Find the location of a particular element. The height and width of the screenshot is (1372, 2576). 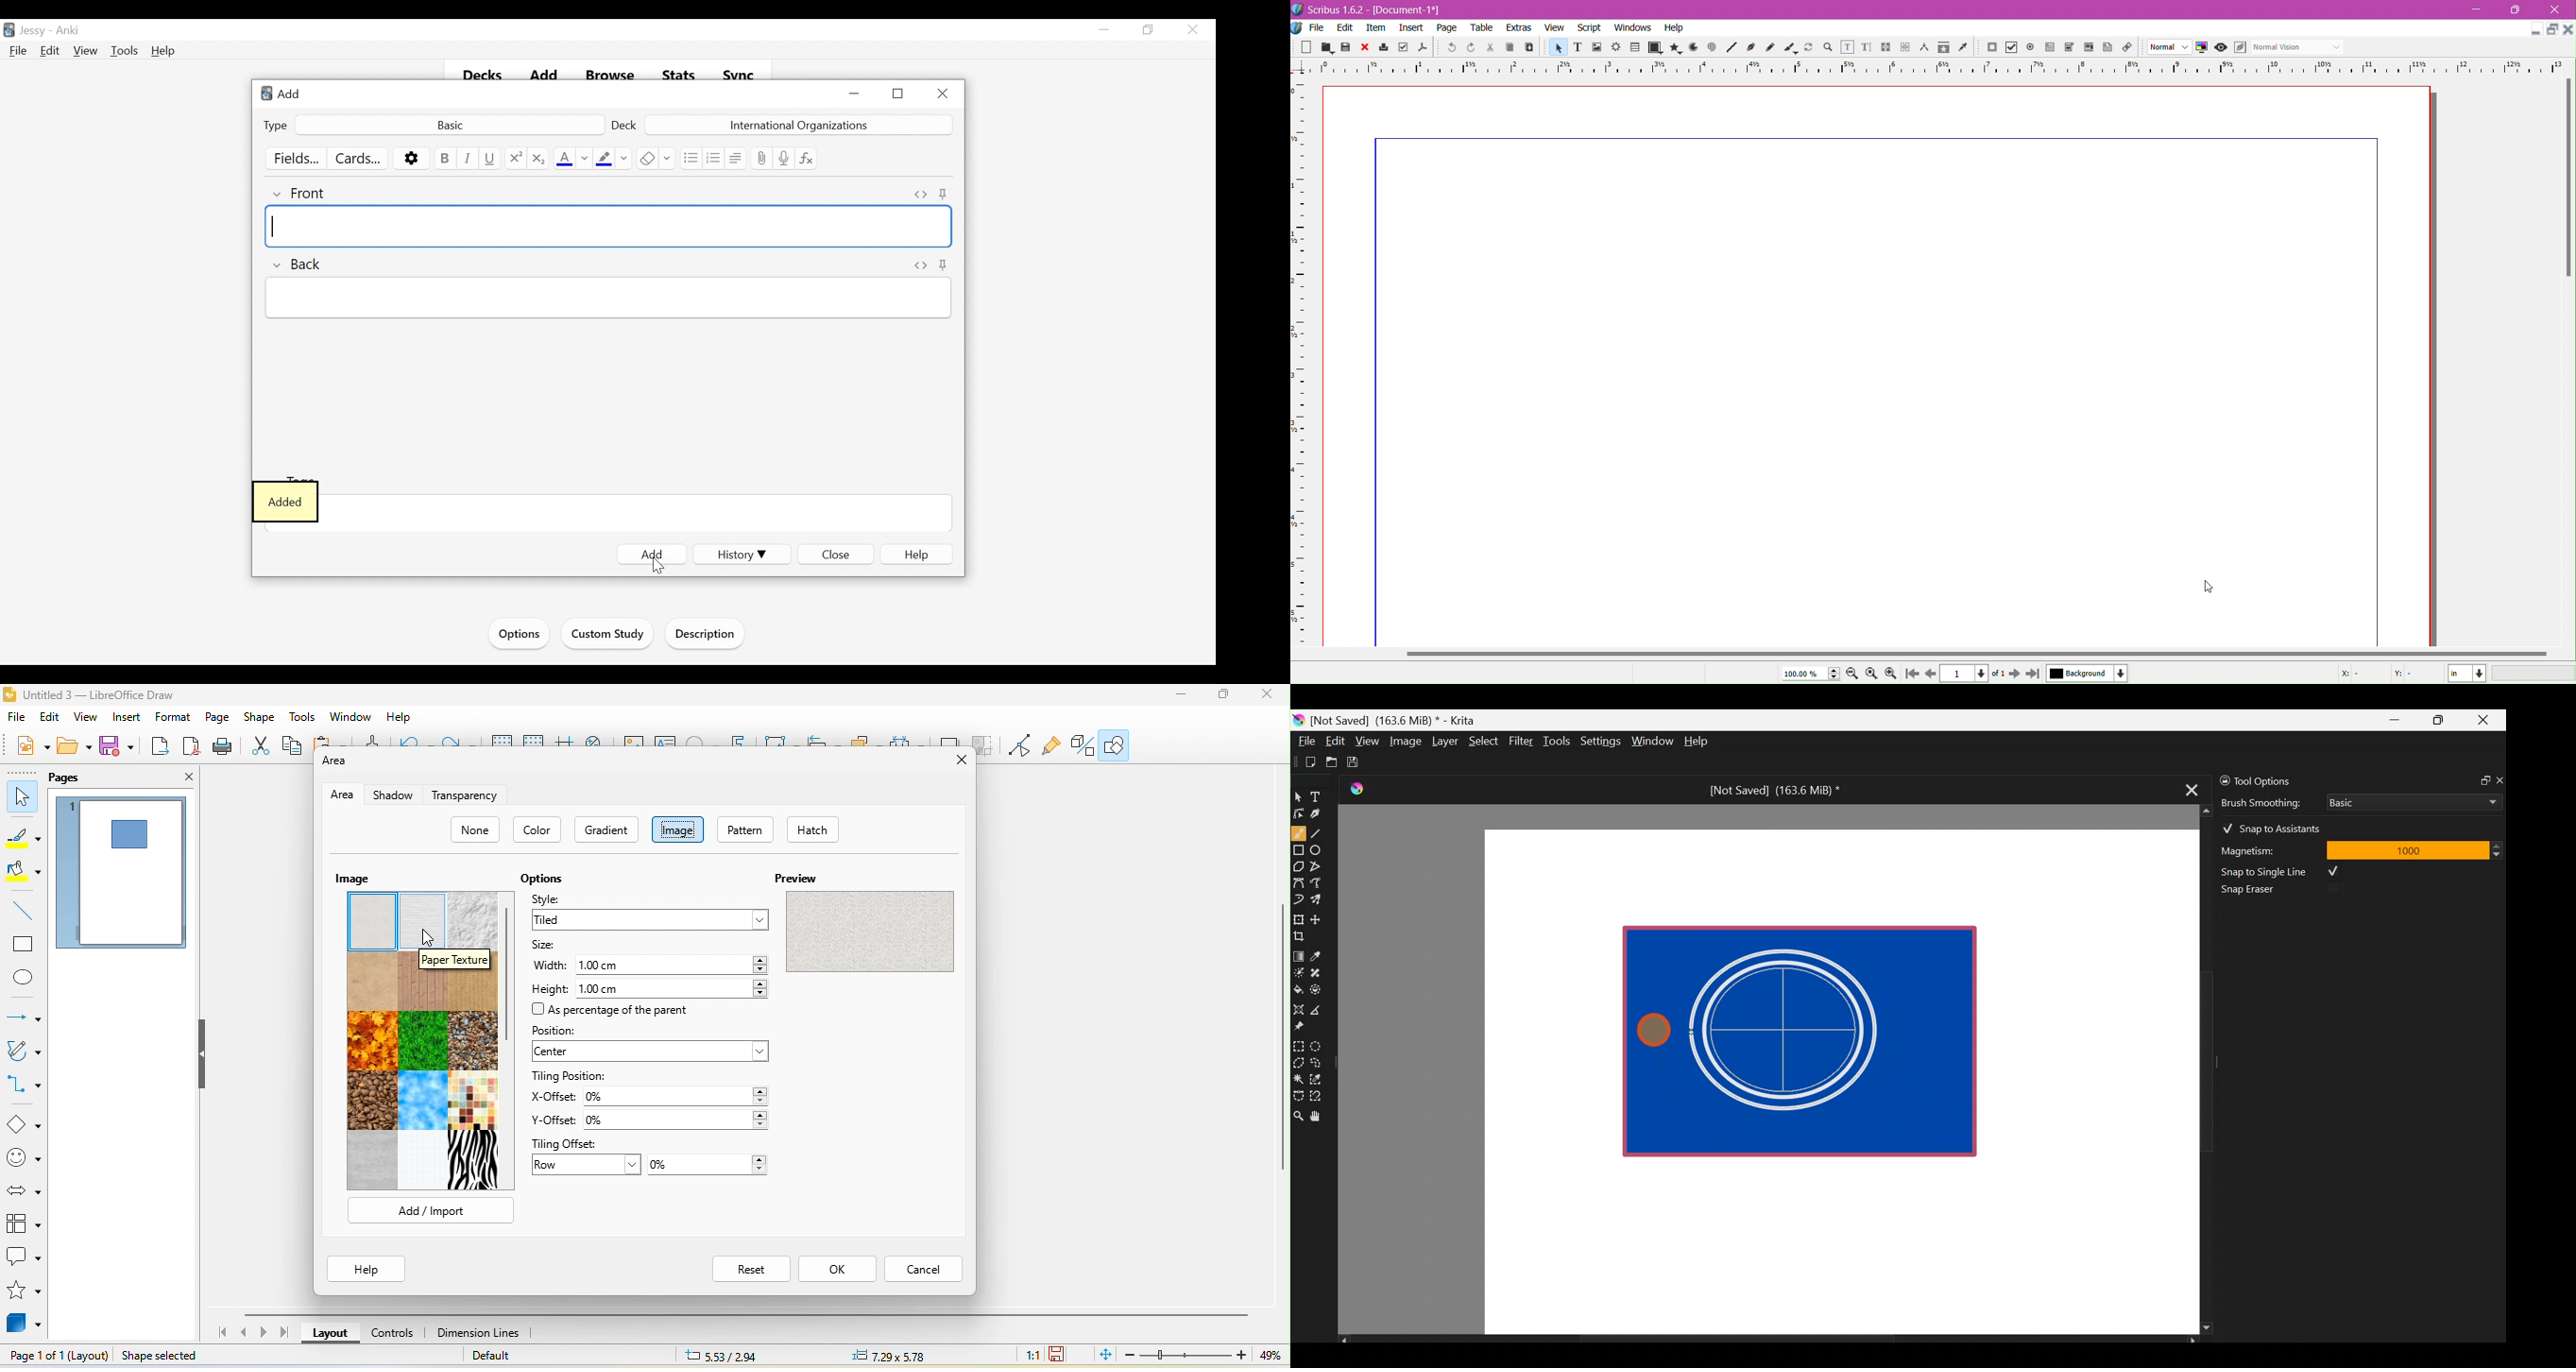

measurements is located at coordinates (1924, 48).